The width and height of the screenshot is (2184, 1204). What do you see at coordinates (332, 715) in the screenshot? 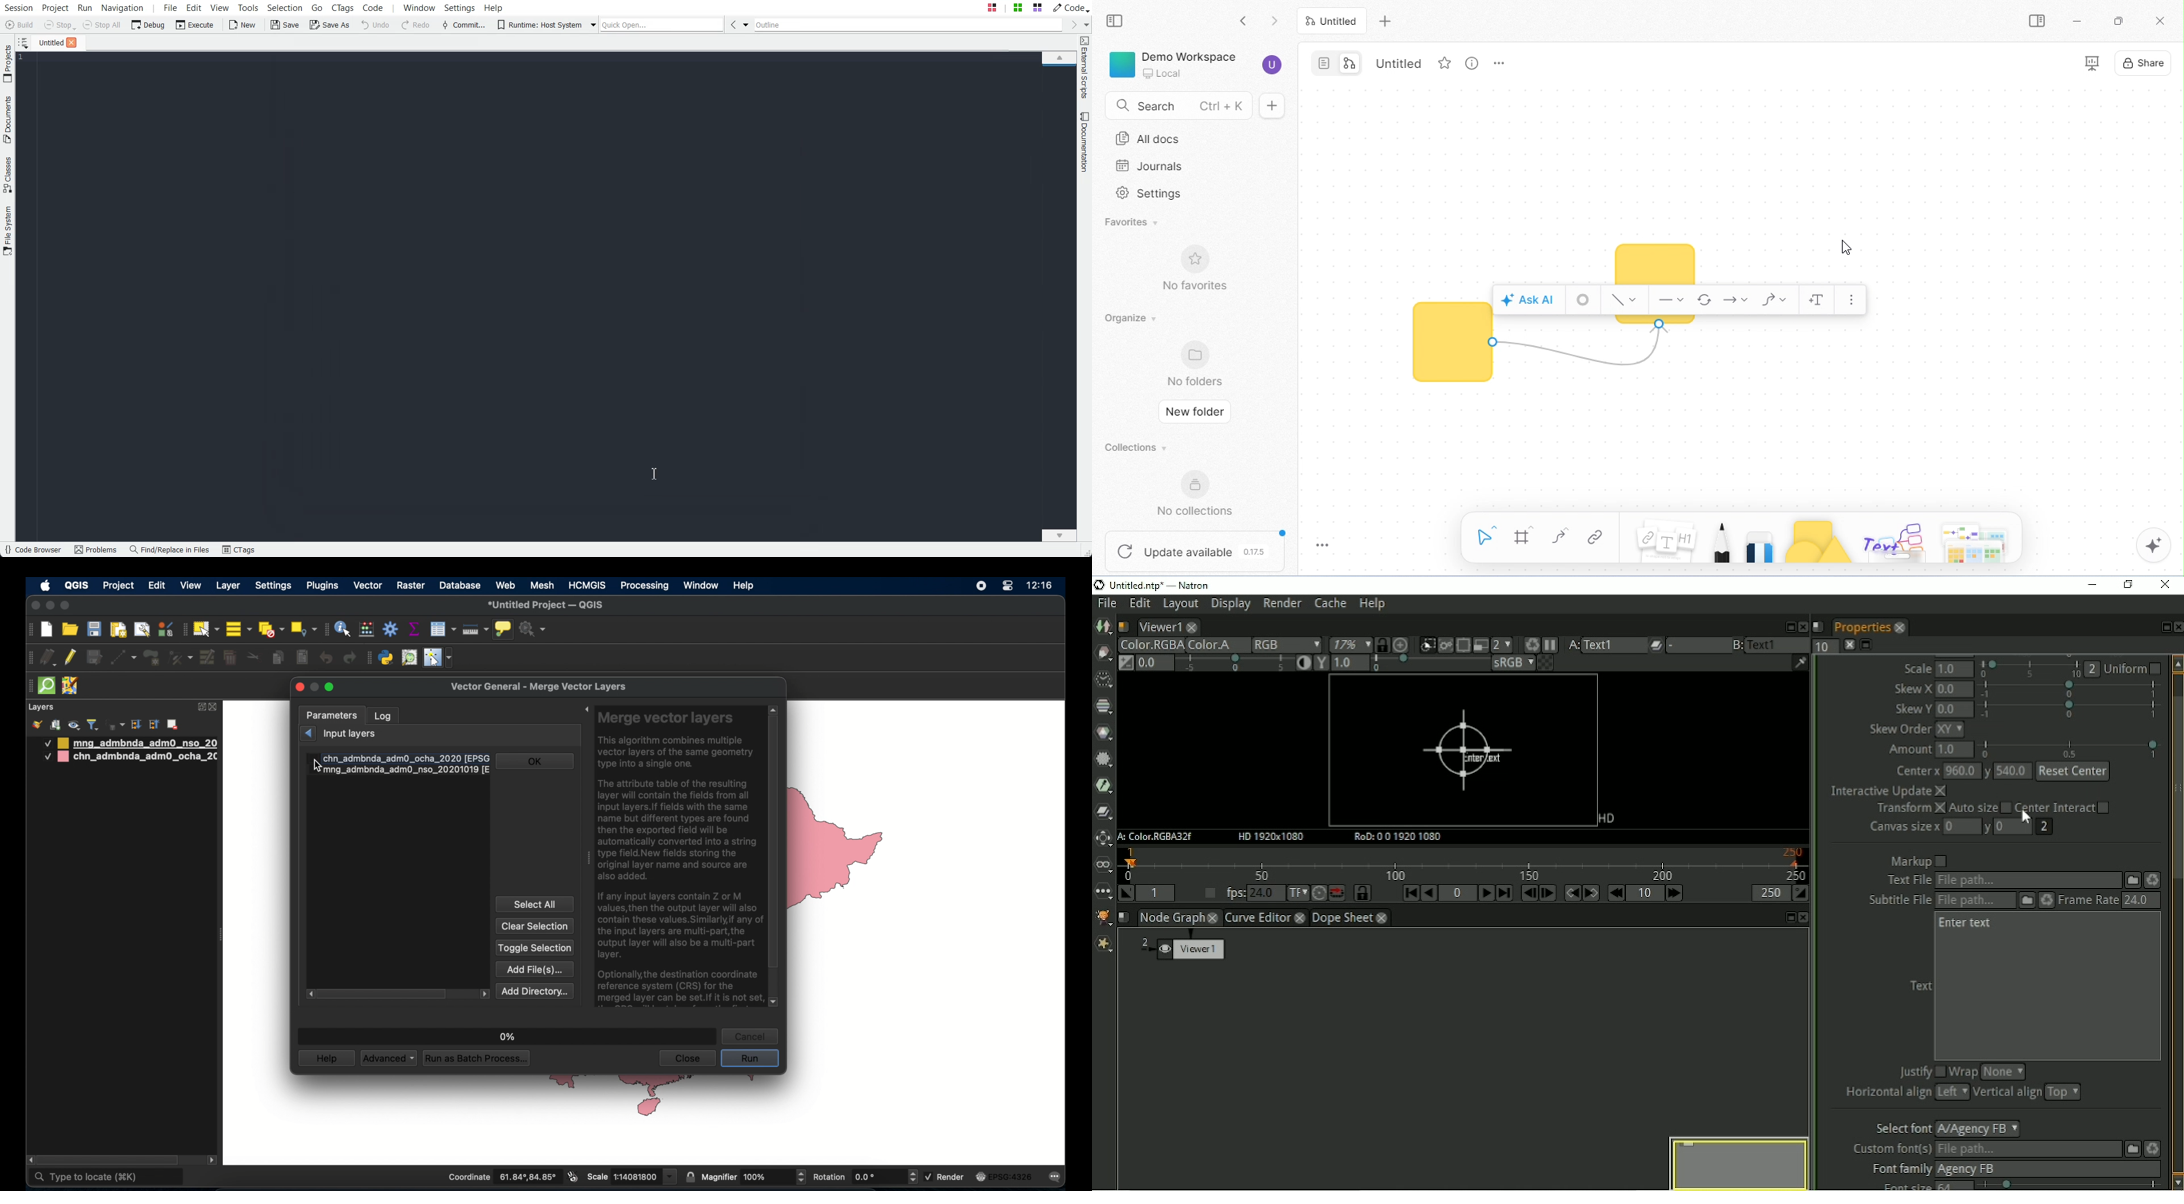
I see `parameters` at bounding box center [332, 715].